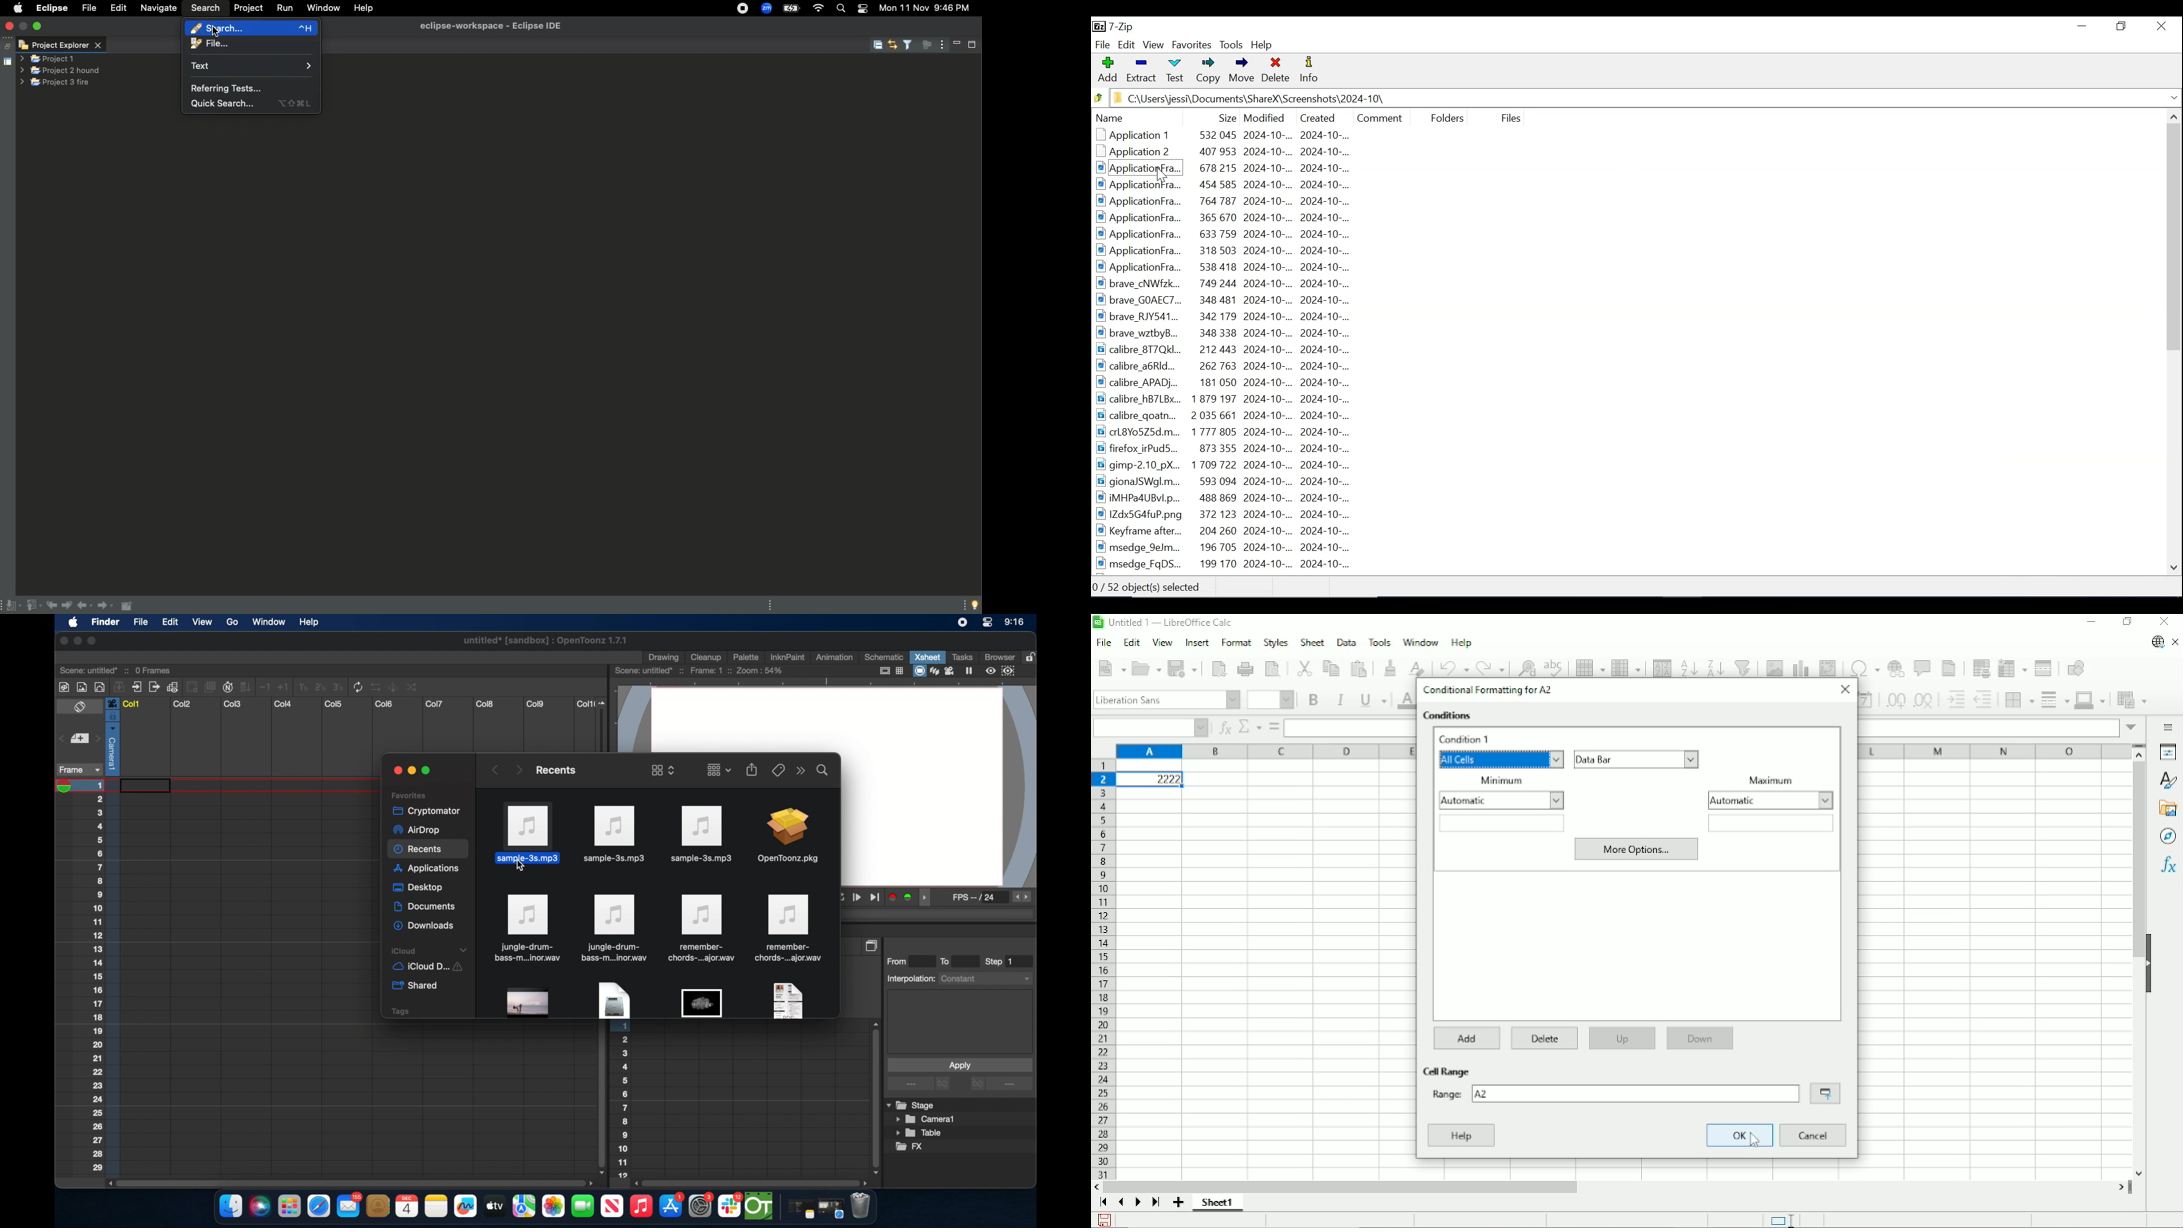  I want to click on cursor, so click(521, 868).